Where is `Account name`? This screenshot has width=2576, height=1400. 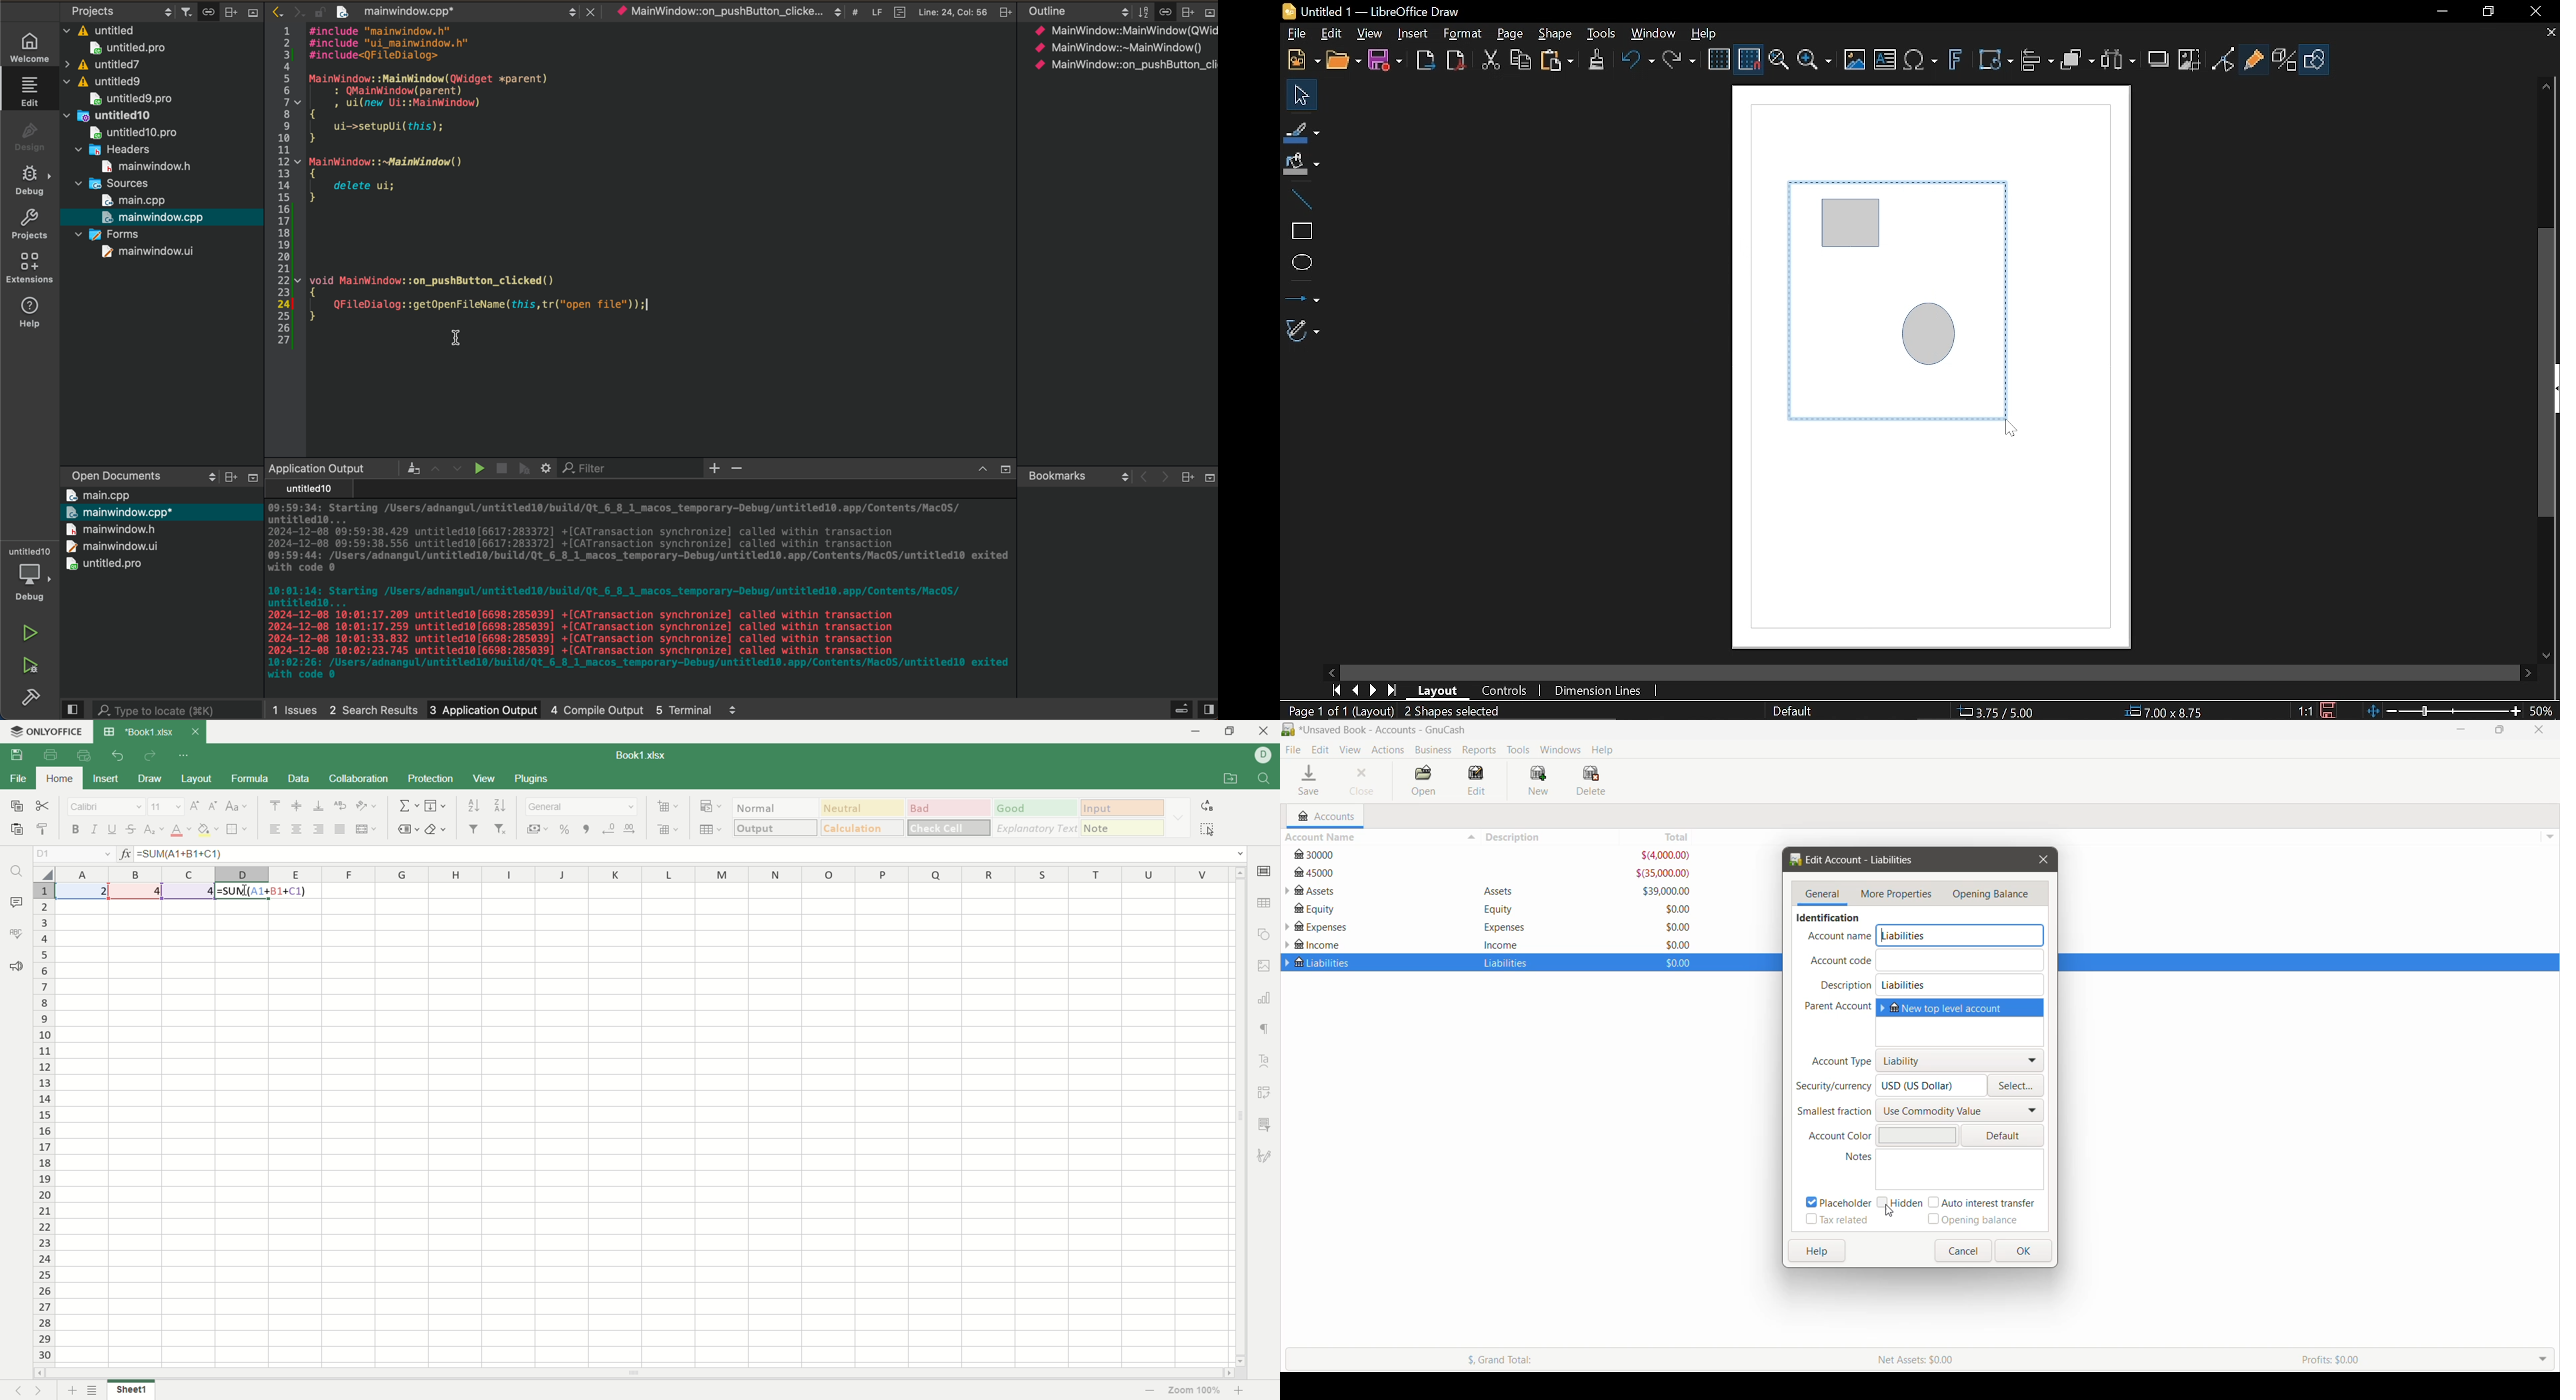 Account name is located at coordinates (1839, 937).